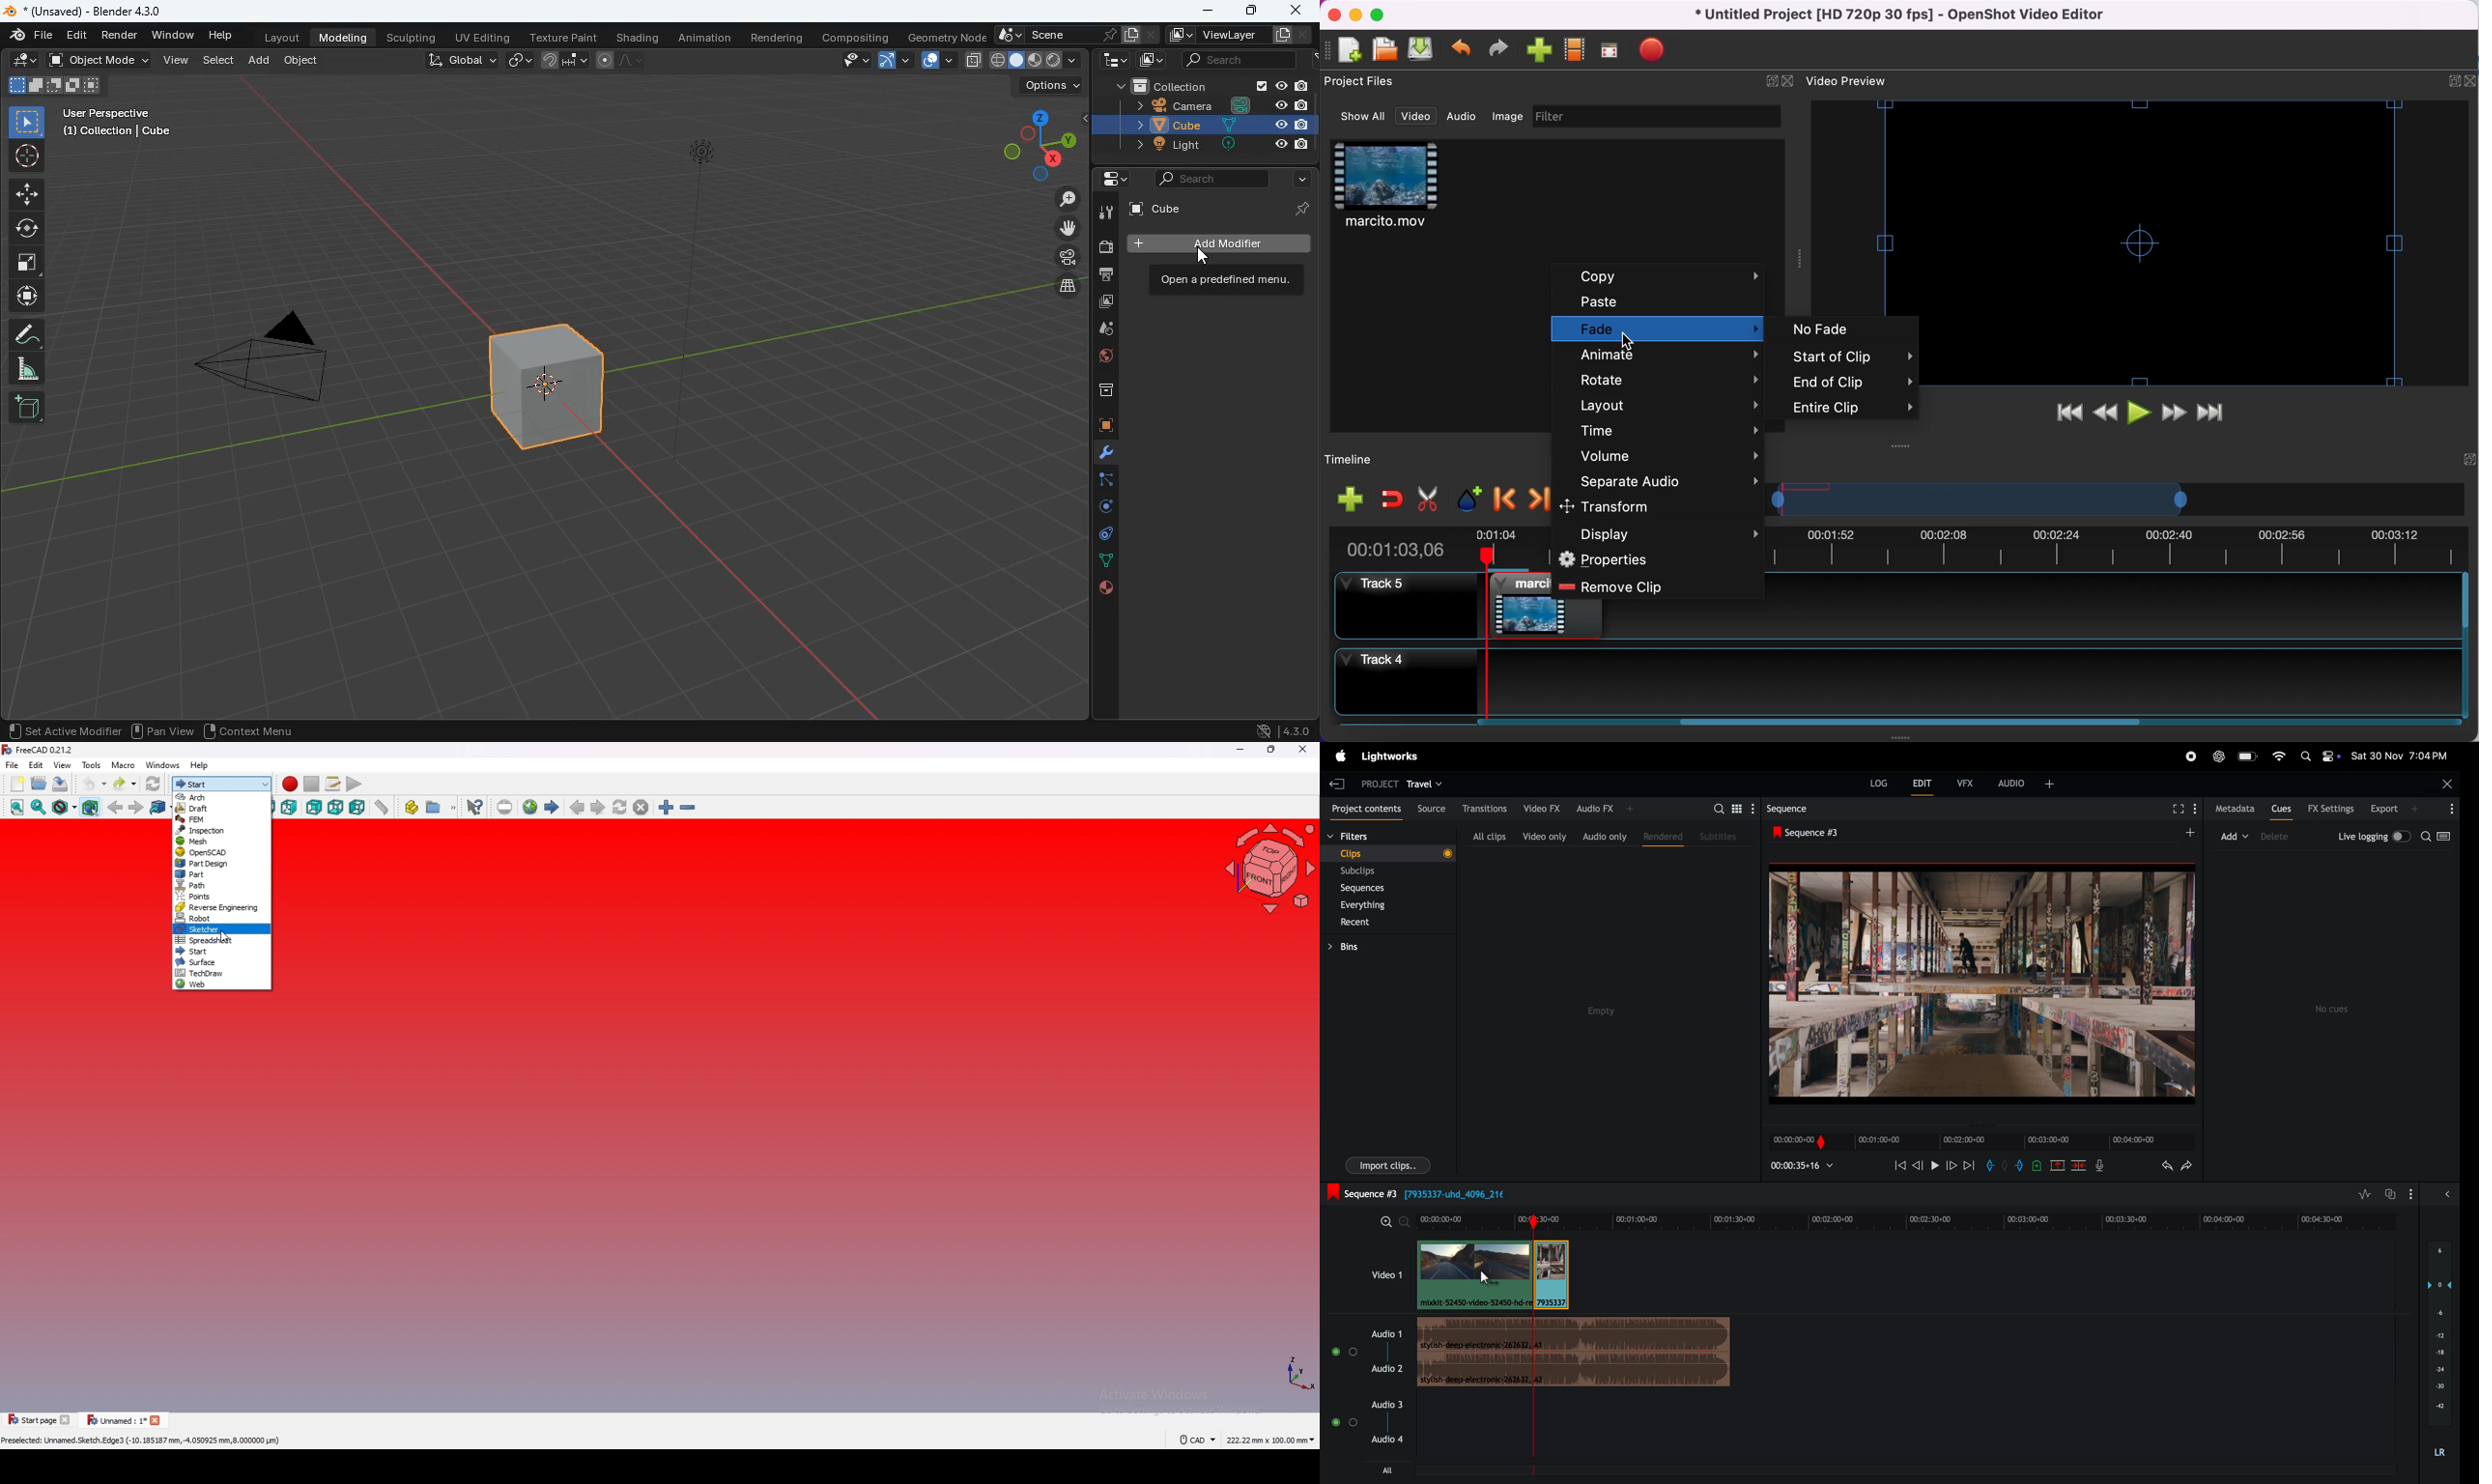 This screenshot has width=2492, height=1484. I want to click on object, so click(300, 61).